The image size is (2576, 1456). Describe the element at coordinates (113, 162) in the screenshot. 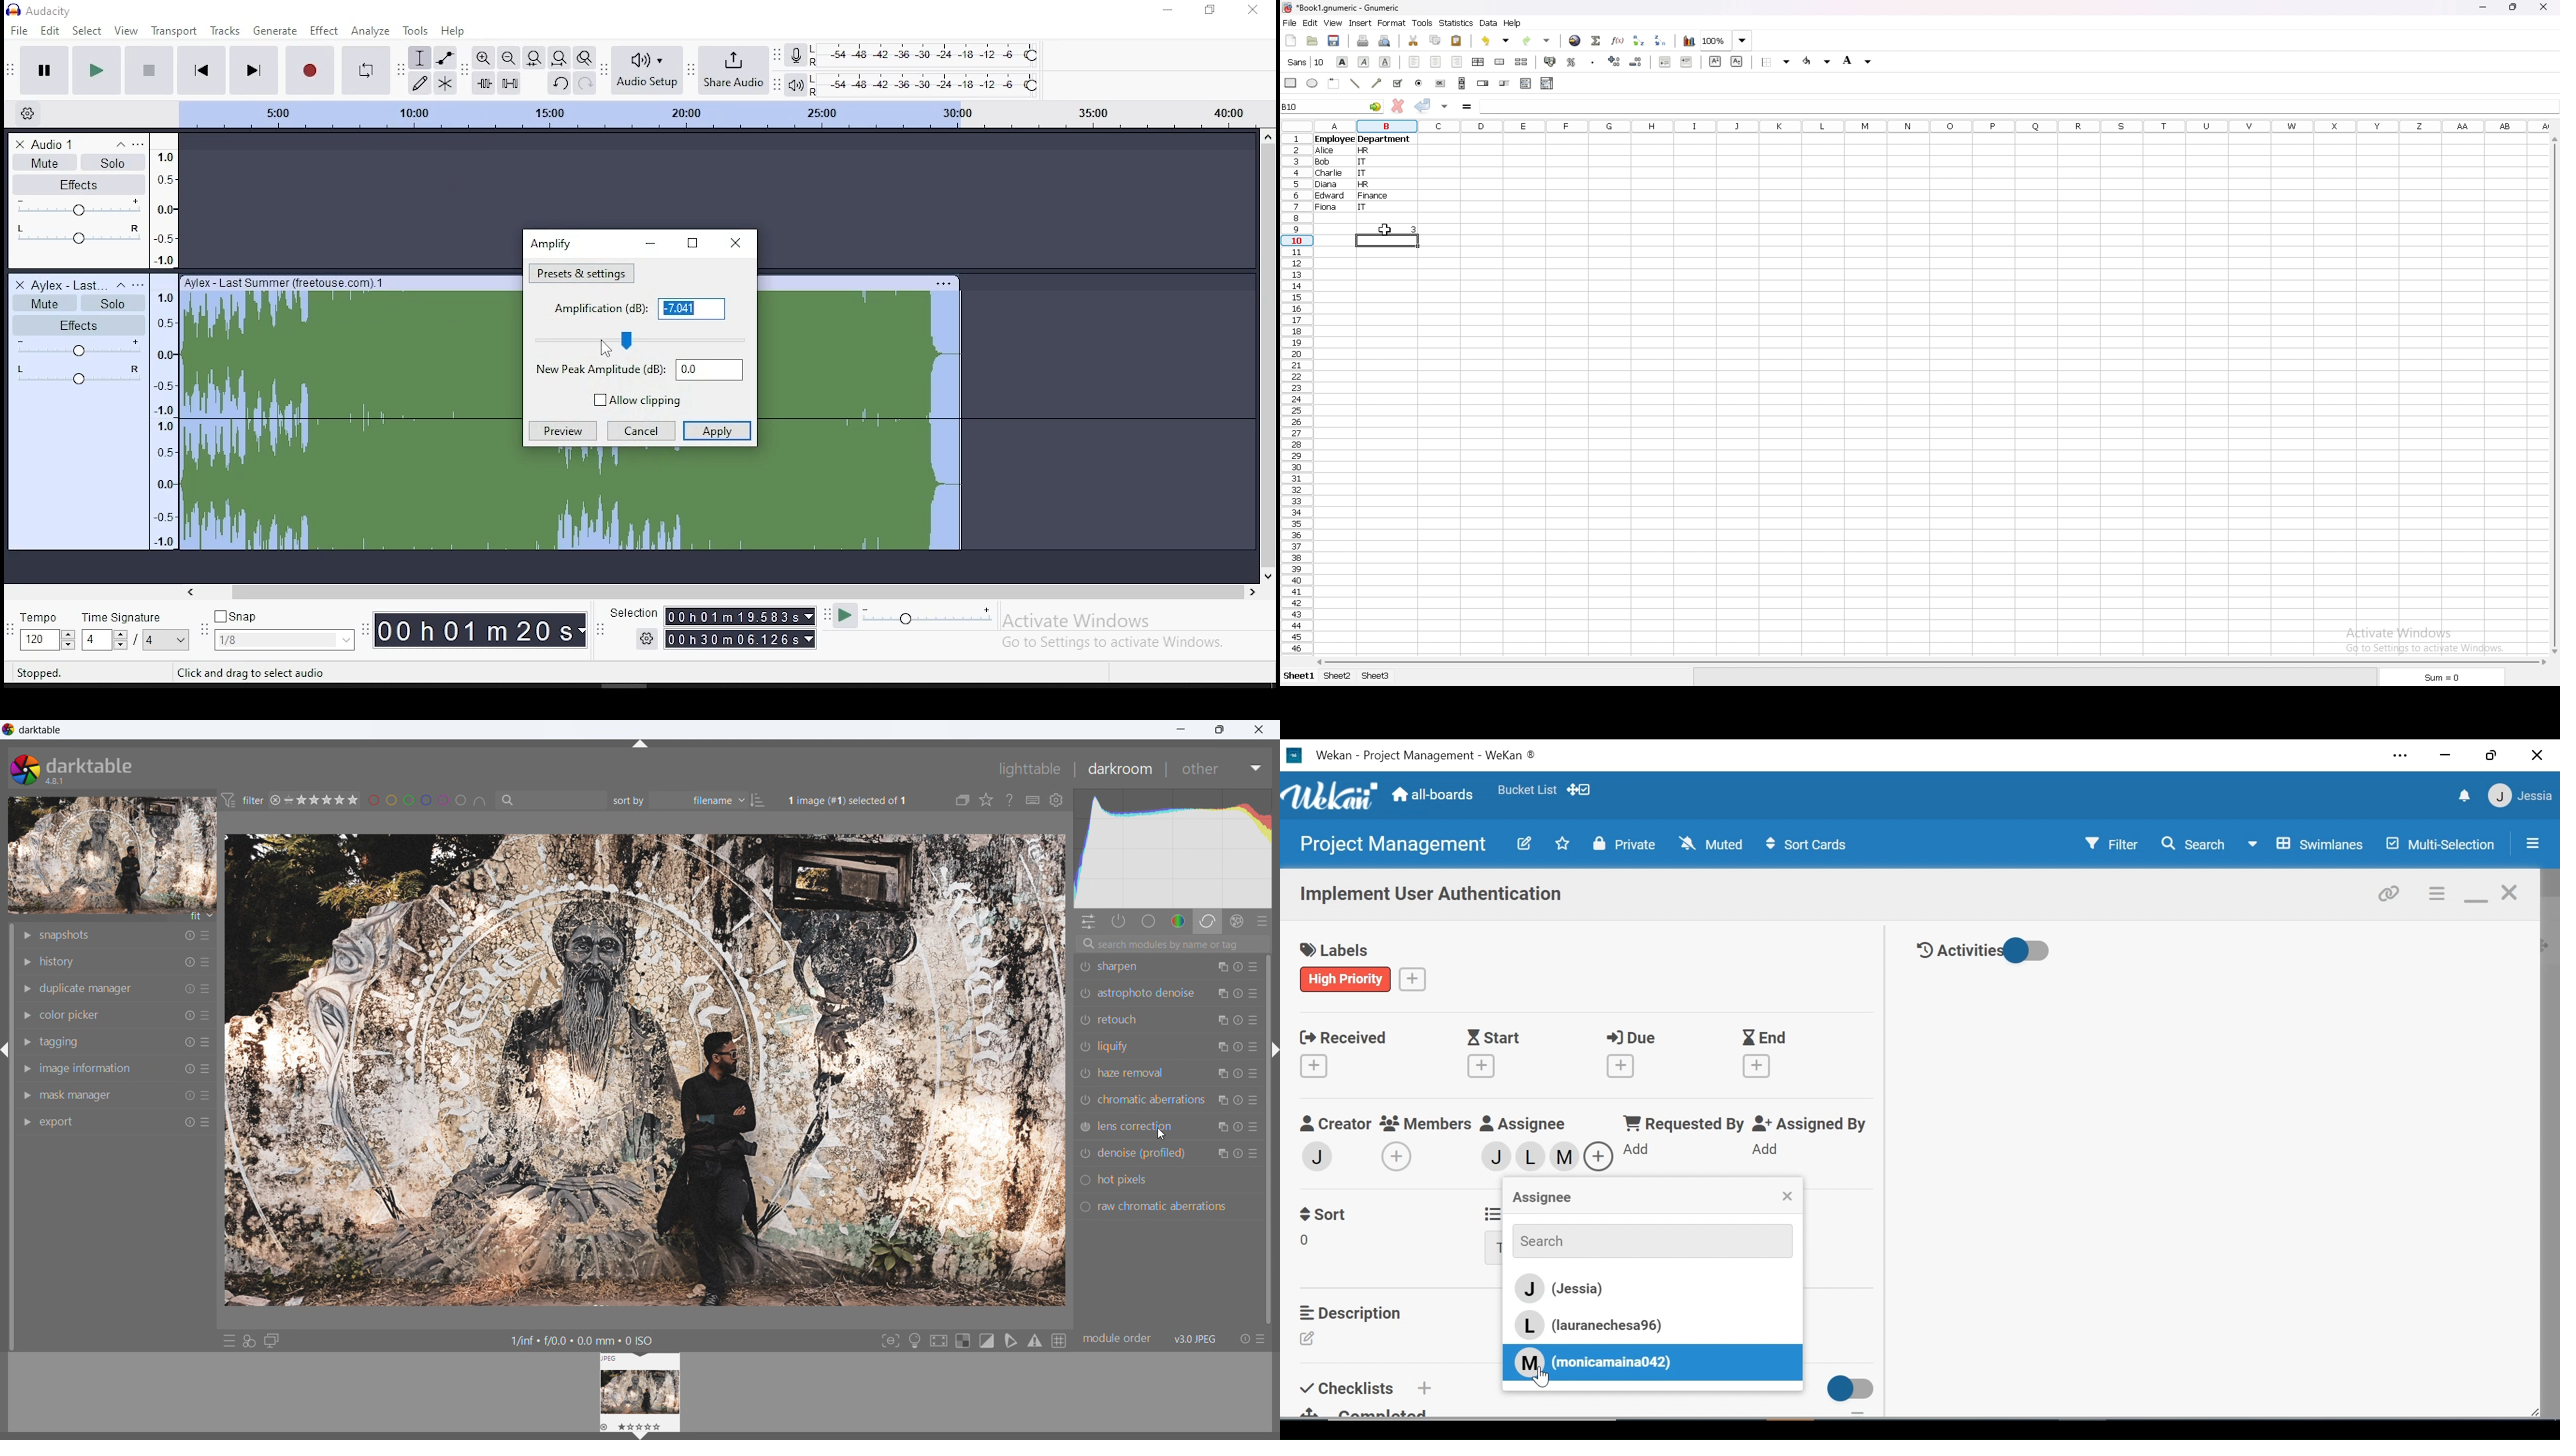

I see `solo` at that location.